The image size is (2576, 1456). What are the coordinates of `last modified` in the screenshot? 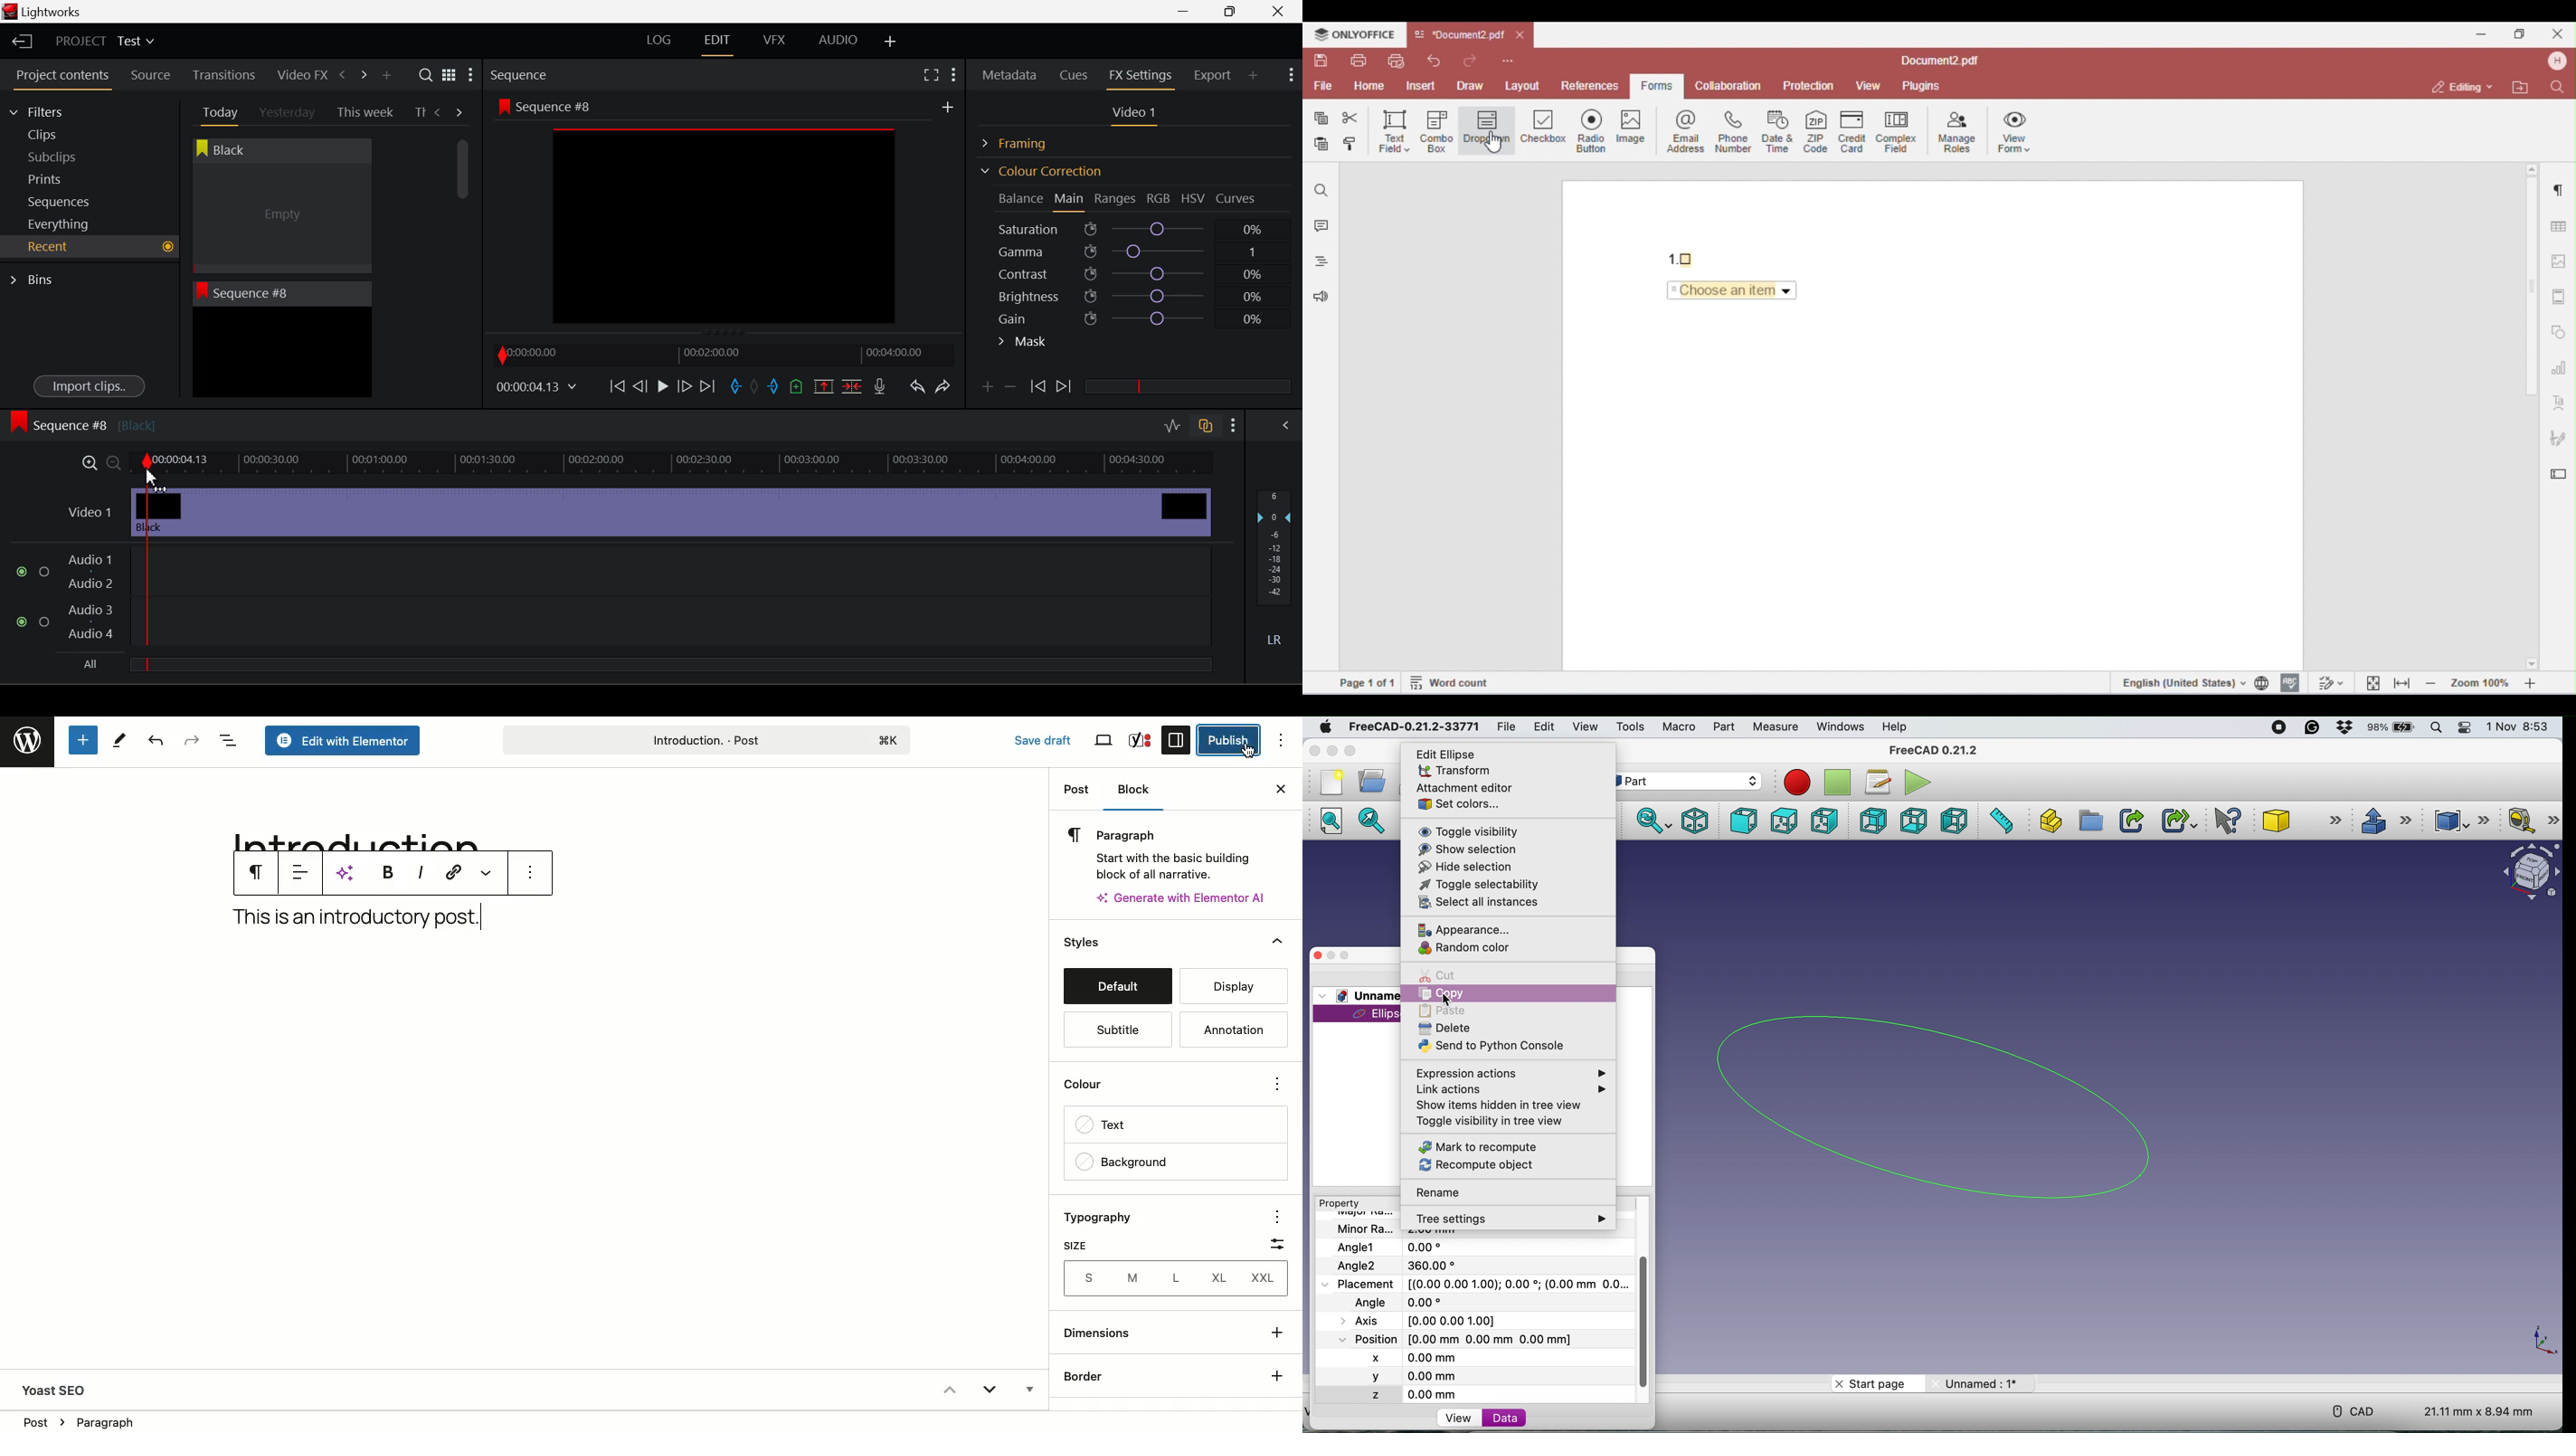 It's located at (1413, 1302).